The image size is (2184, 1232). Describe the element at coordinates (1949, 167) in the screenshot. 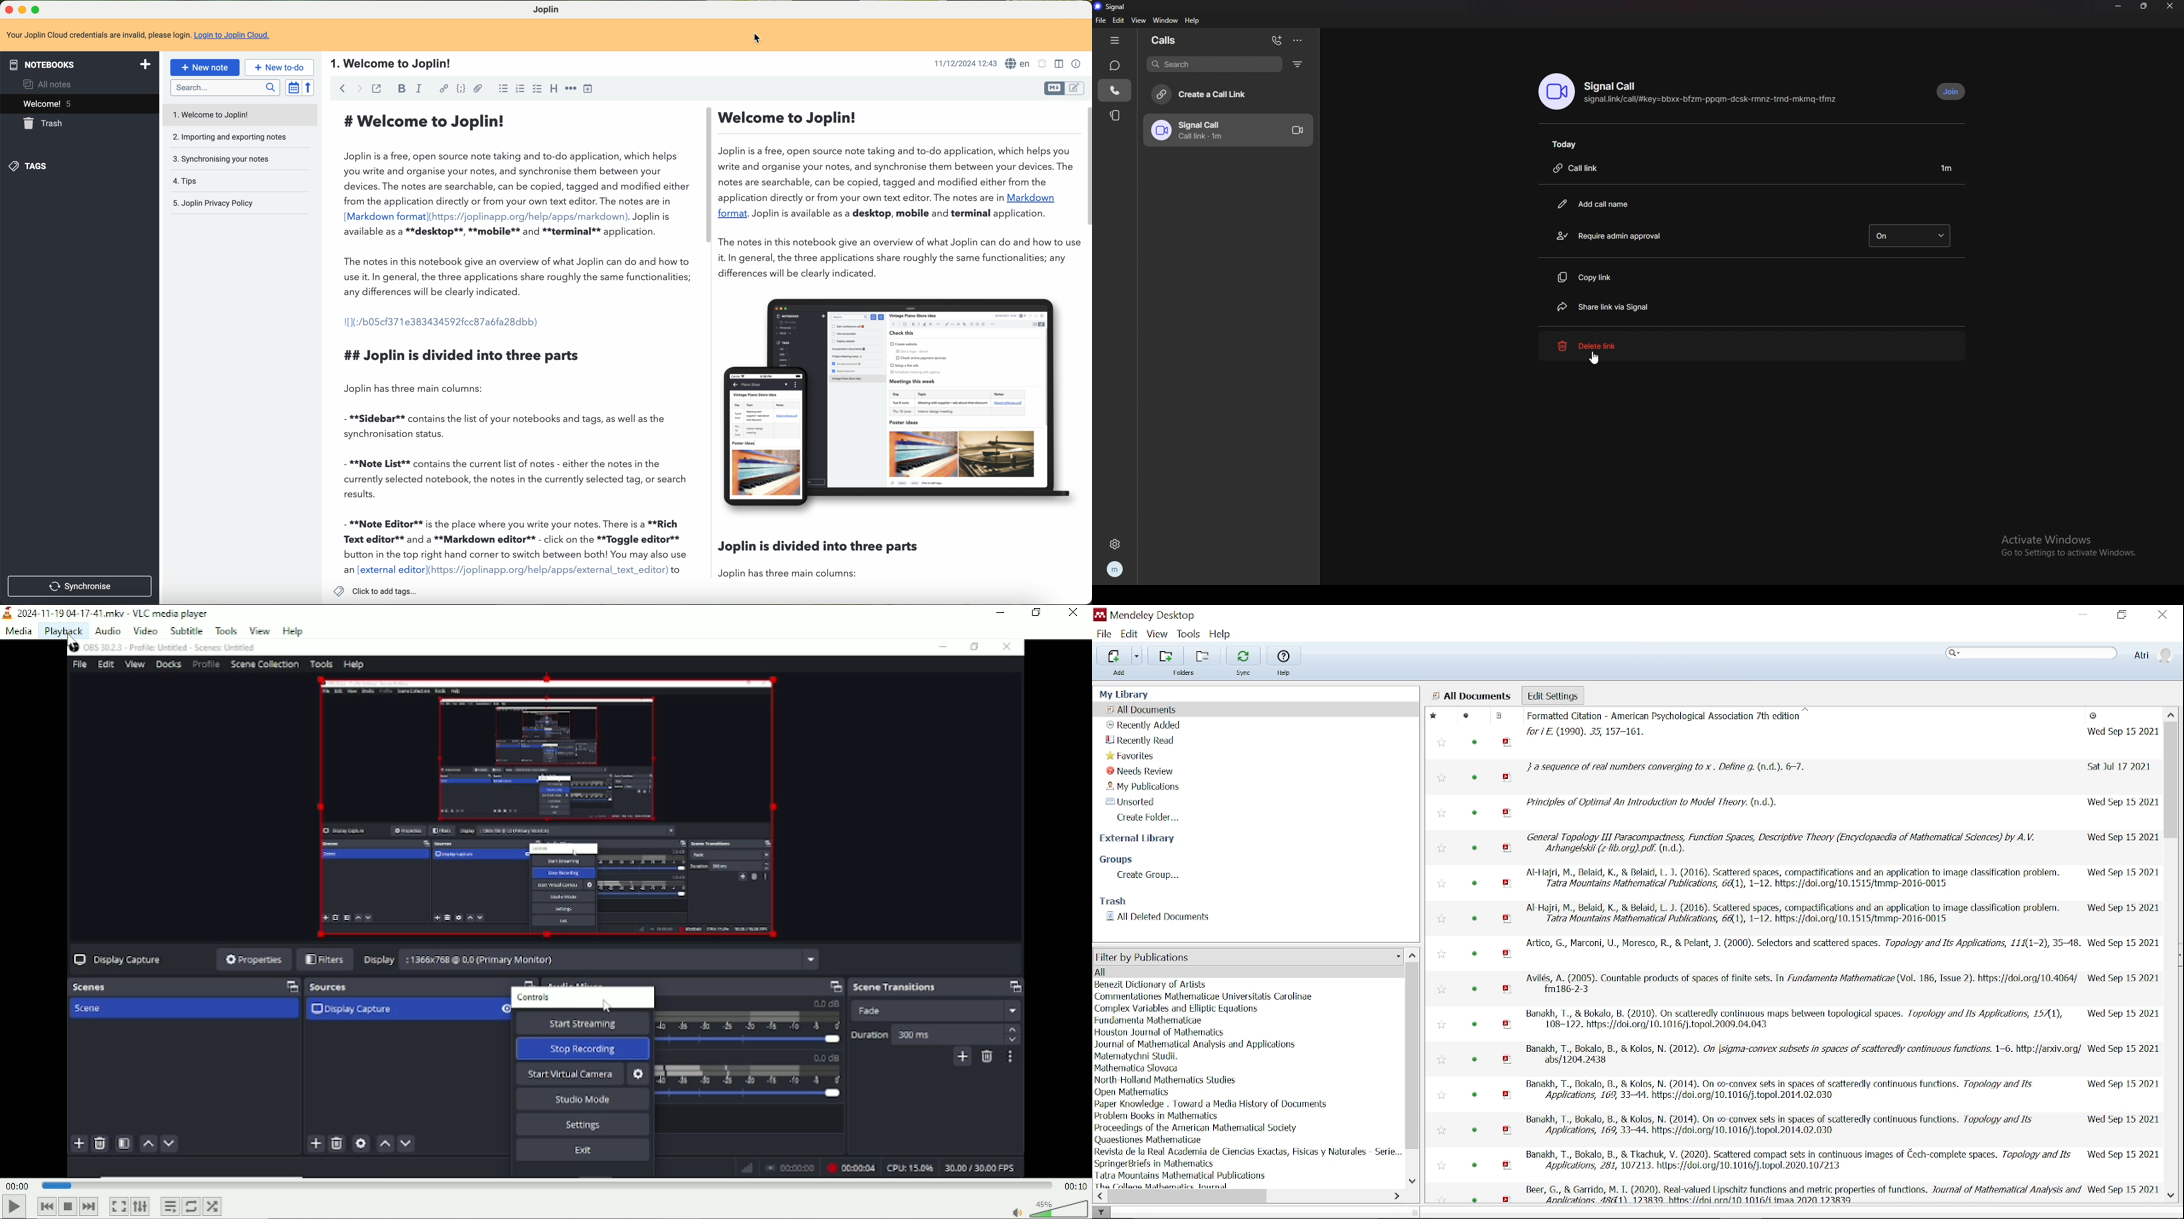

I see `duration` at that location.